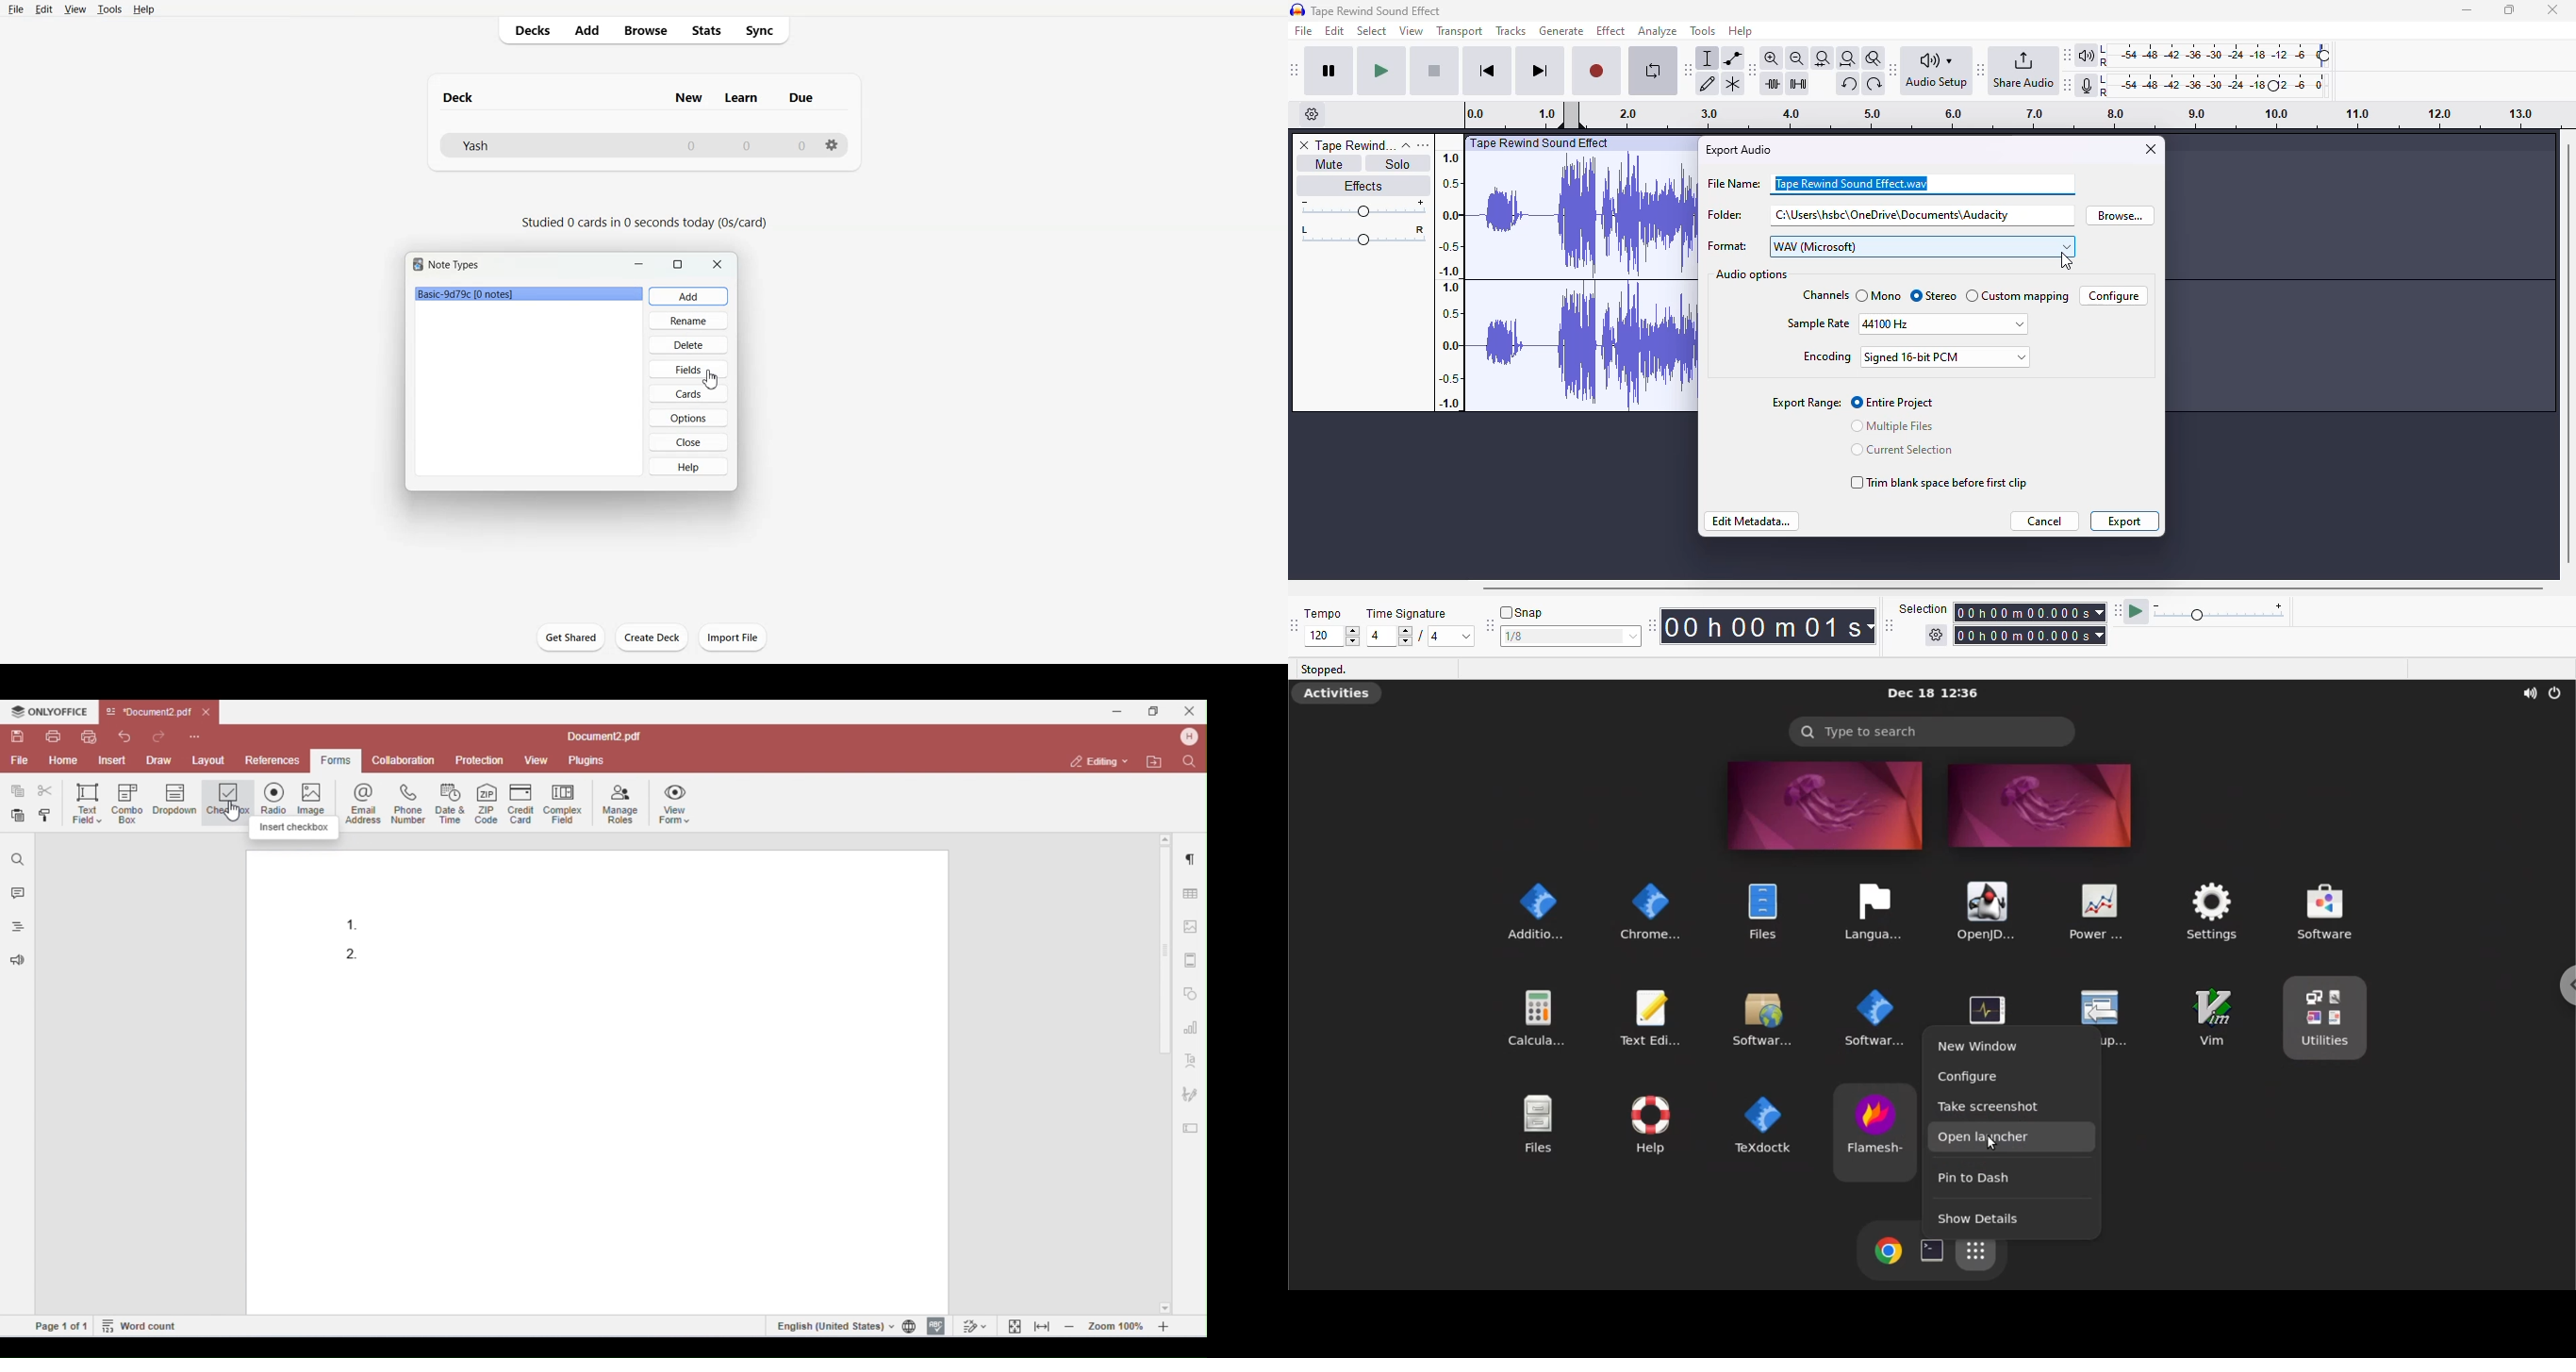  Describe the element at coordinates (1489, 71) in the screenshot. I see `skip to start` at that location.